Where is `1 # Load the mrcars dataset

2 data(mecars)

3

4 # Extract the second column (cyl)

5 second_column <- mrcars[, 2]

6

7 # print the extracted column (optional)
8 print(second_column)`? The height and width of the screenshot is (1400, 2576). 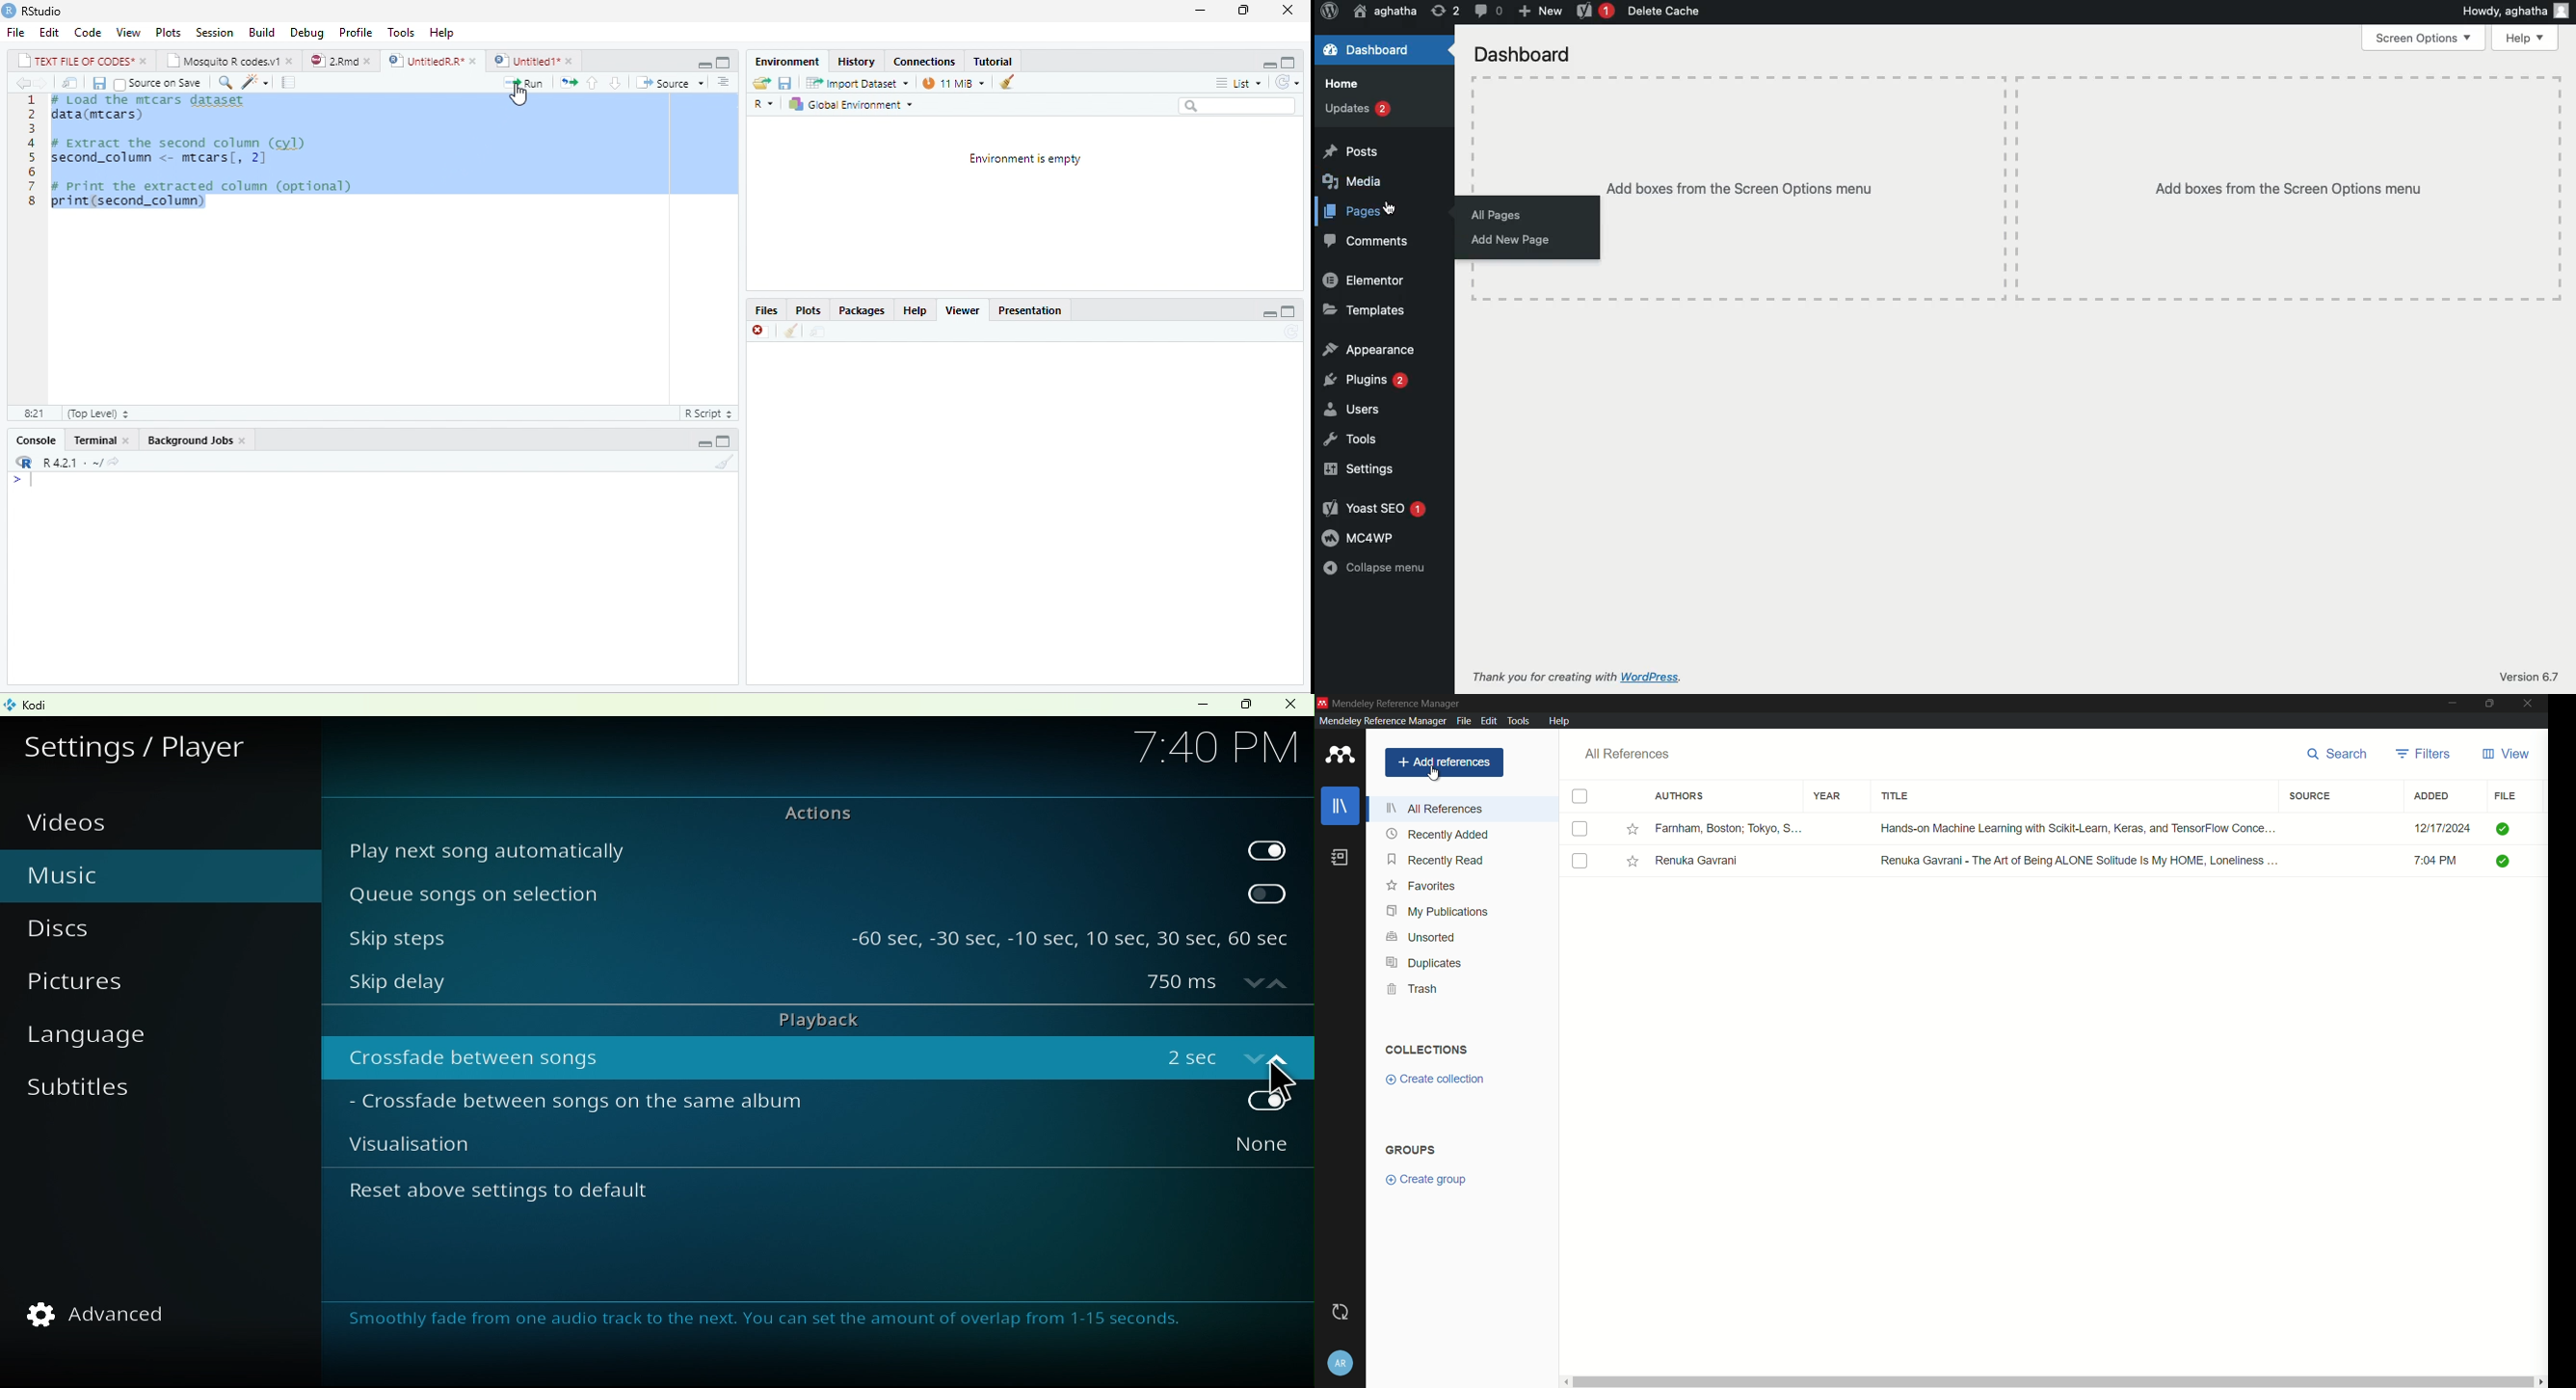 1 # Load the mrcars dataset

2 data(mecars)

3

4 # Extract the second column (cyl)

5 second_column <- mrcars[, 2]

6

7 # print the extracted column (optional)
8 print(second_column) is located at coordinates (199, 154).